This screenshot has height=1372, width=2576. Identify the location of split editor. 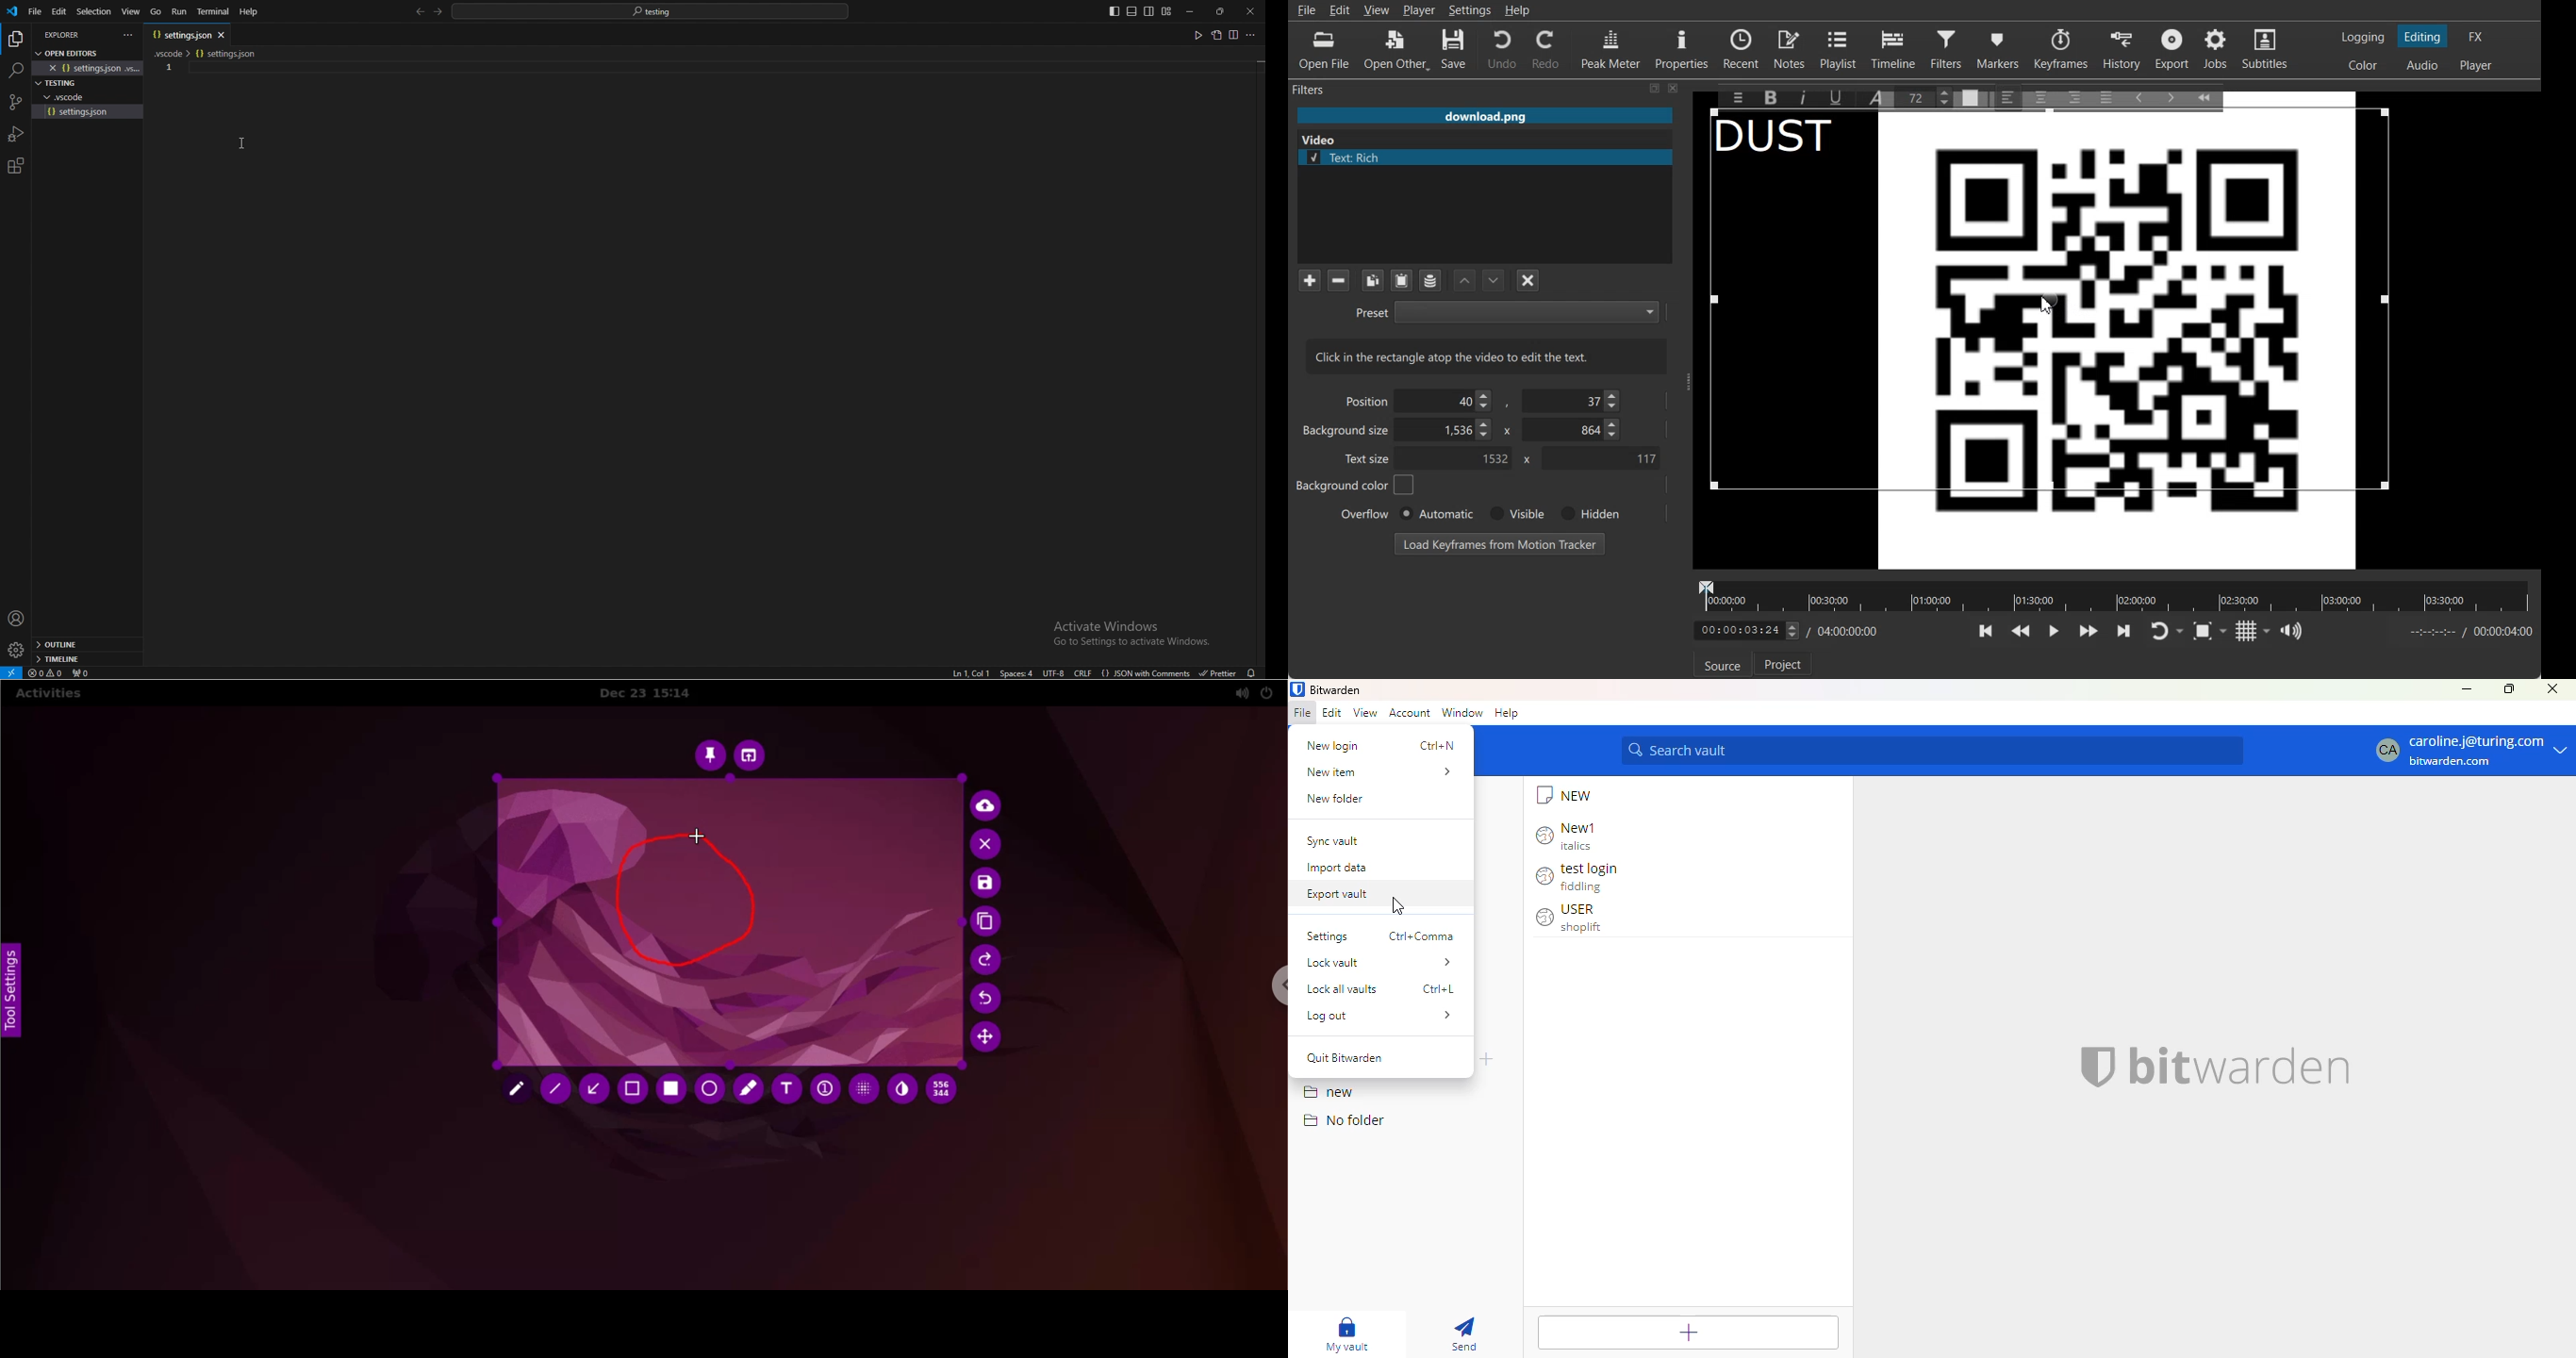
(1233, 36).